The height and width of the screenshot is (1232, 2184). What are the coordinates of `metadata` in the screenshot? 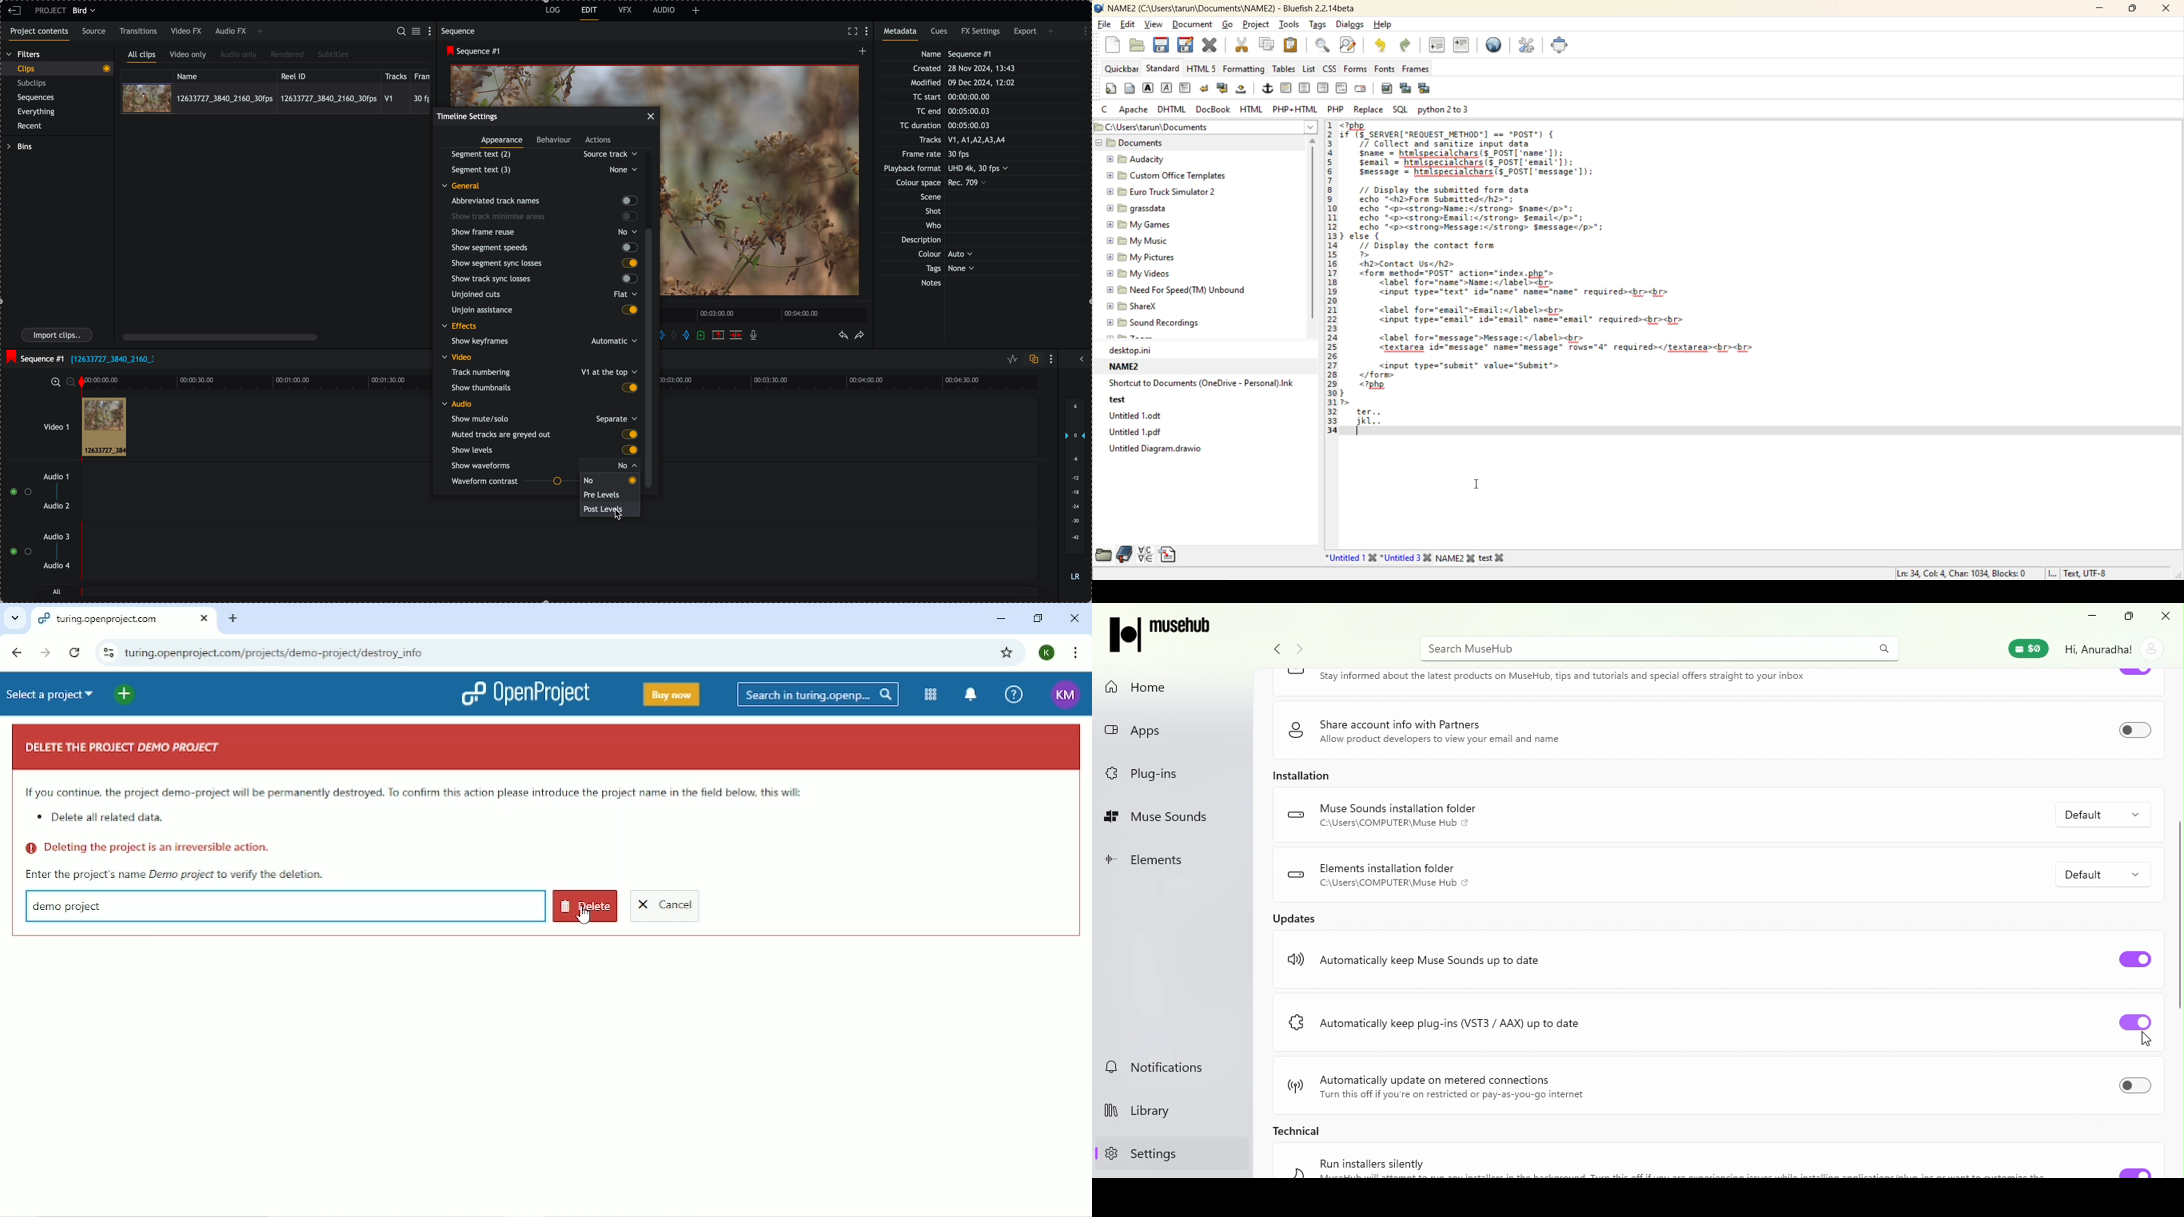 It's located at (954, 170).